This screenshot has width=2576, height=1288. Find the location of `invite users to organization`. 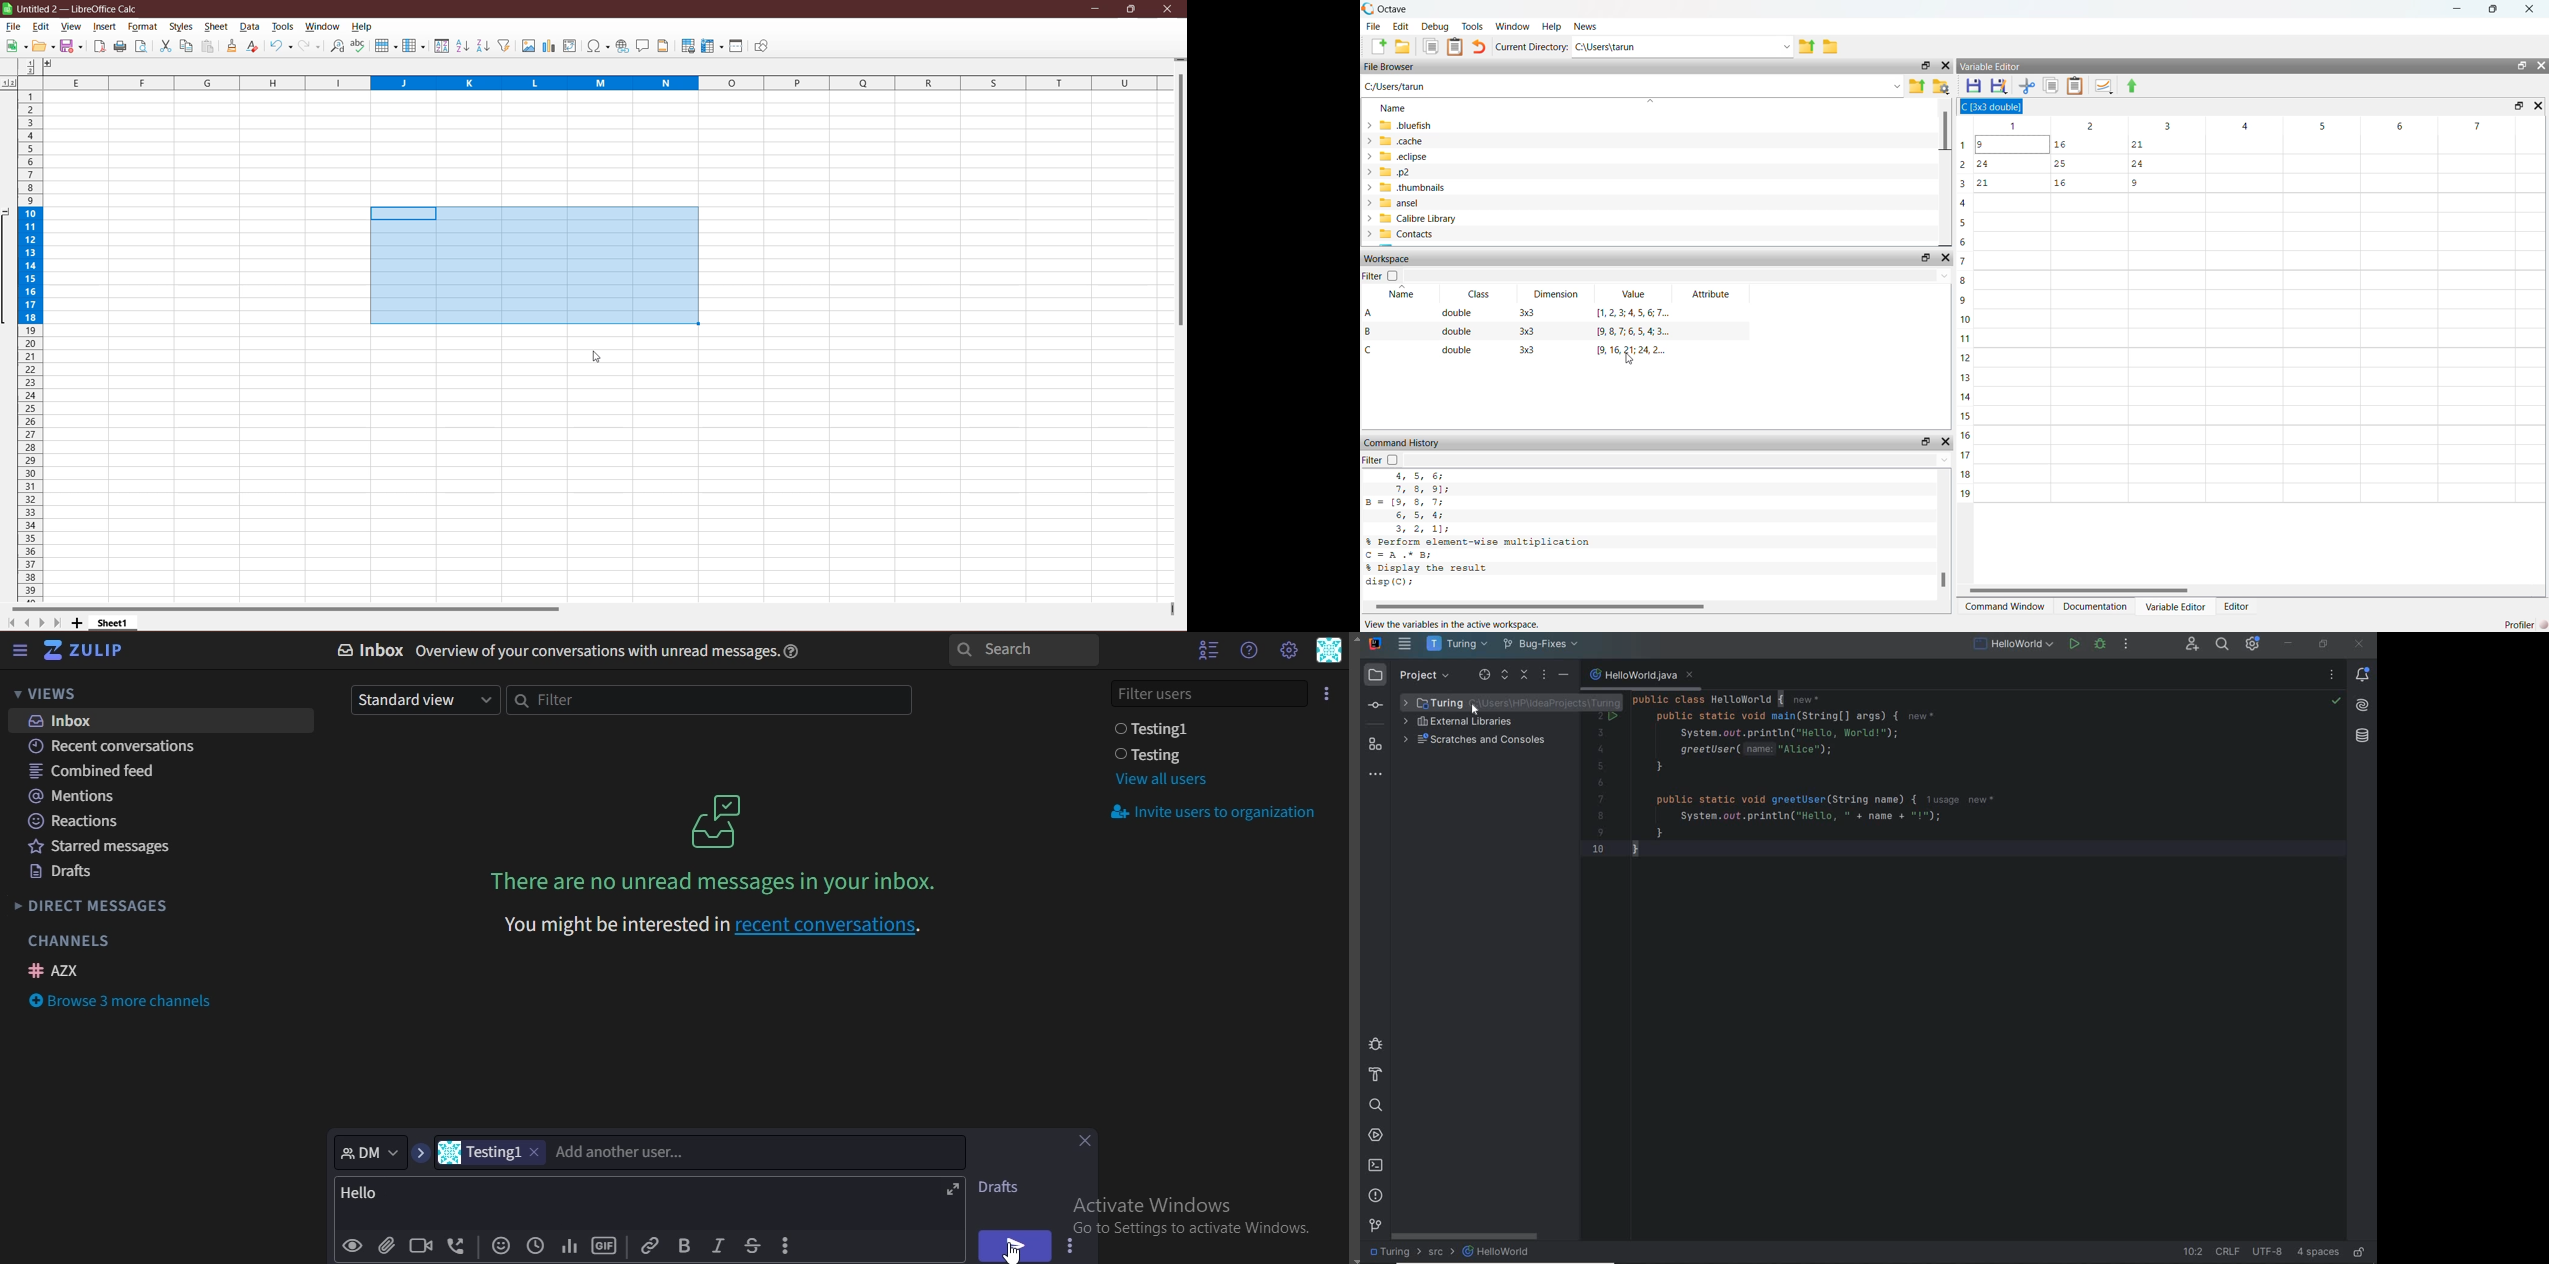

invite users to organization is located at coordinates (1217, 814).